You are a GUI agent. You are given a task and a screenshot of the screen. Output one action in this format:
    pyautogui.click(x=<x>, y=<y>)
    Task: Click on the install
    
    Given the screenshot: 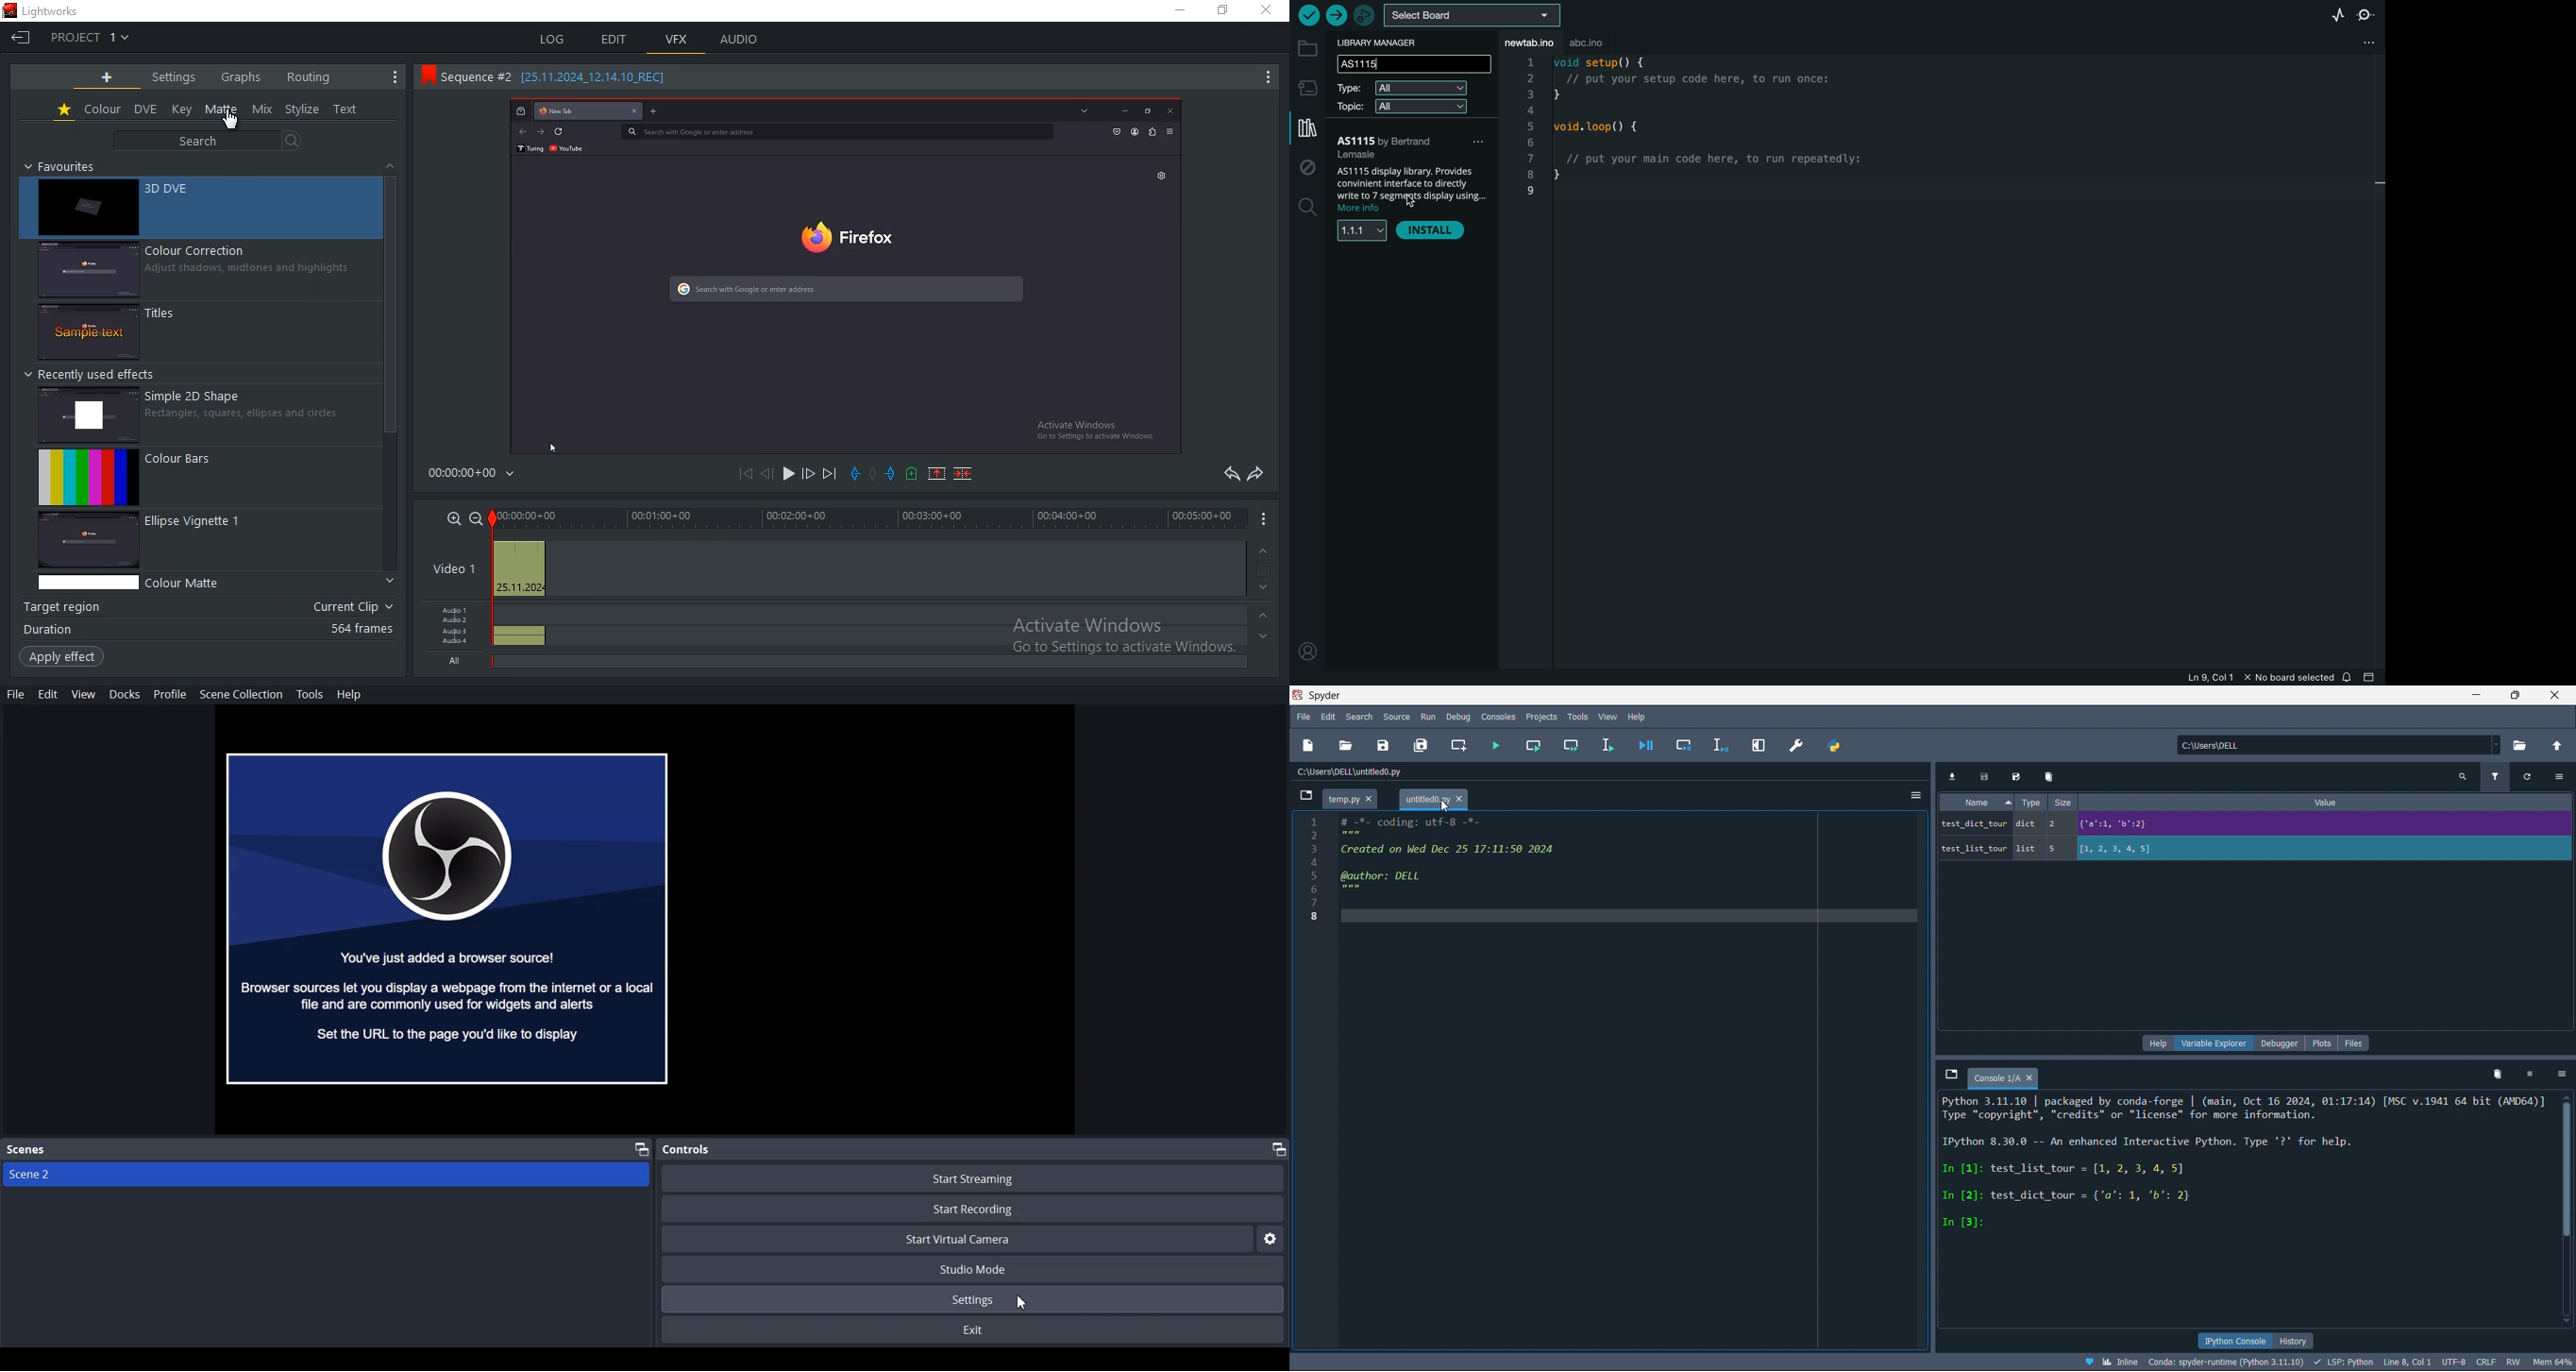 What is the action you would take?
    pyautogui.click(x=1436, y=232)
    